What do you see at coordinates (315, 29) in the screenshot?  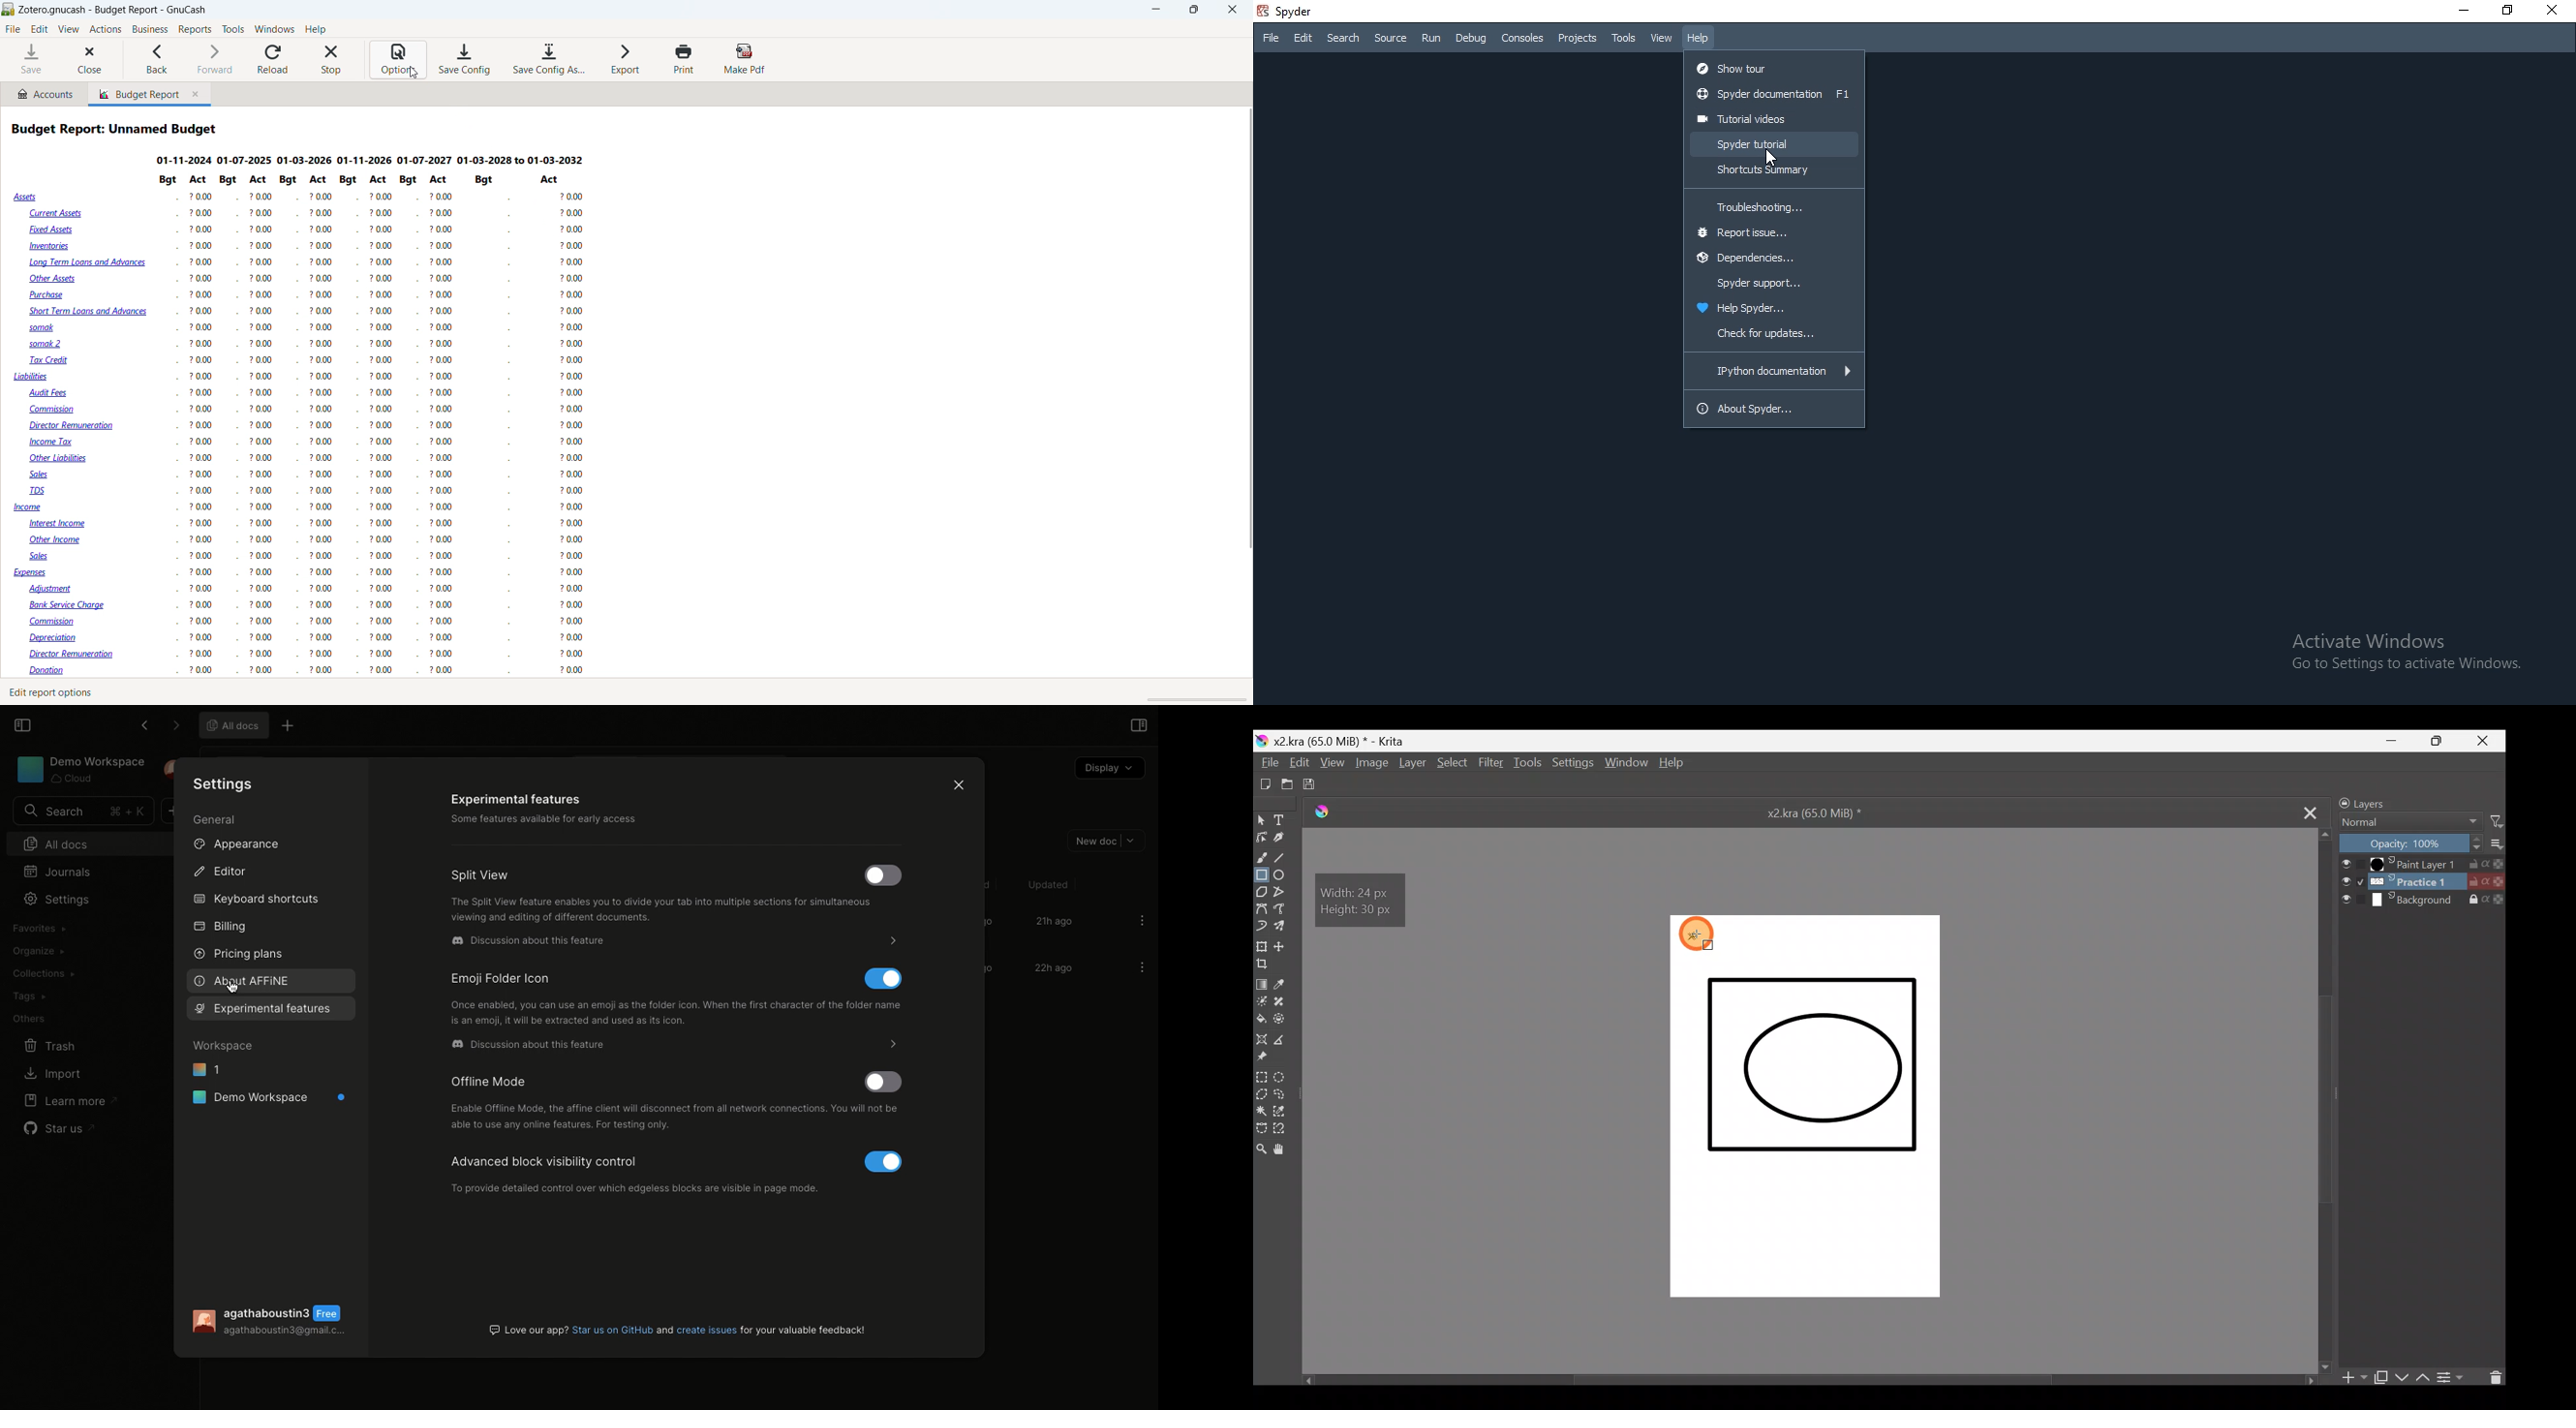 I see `help` at bounding box center [315, 29].